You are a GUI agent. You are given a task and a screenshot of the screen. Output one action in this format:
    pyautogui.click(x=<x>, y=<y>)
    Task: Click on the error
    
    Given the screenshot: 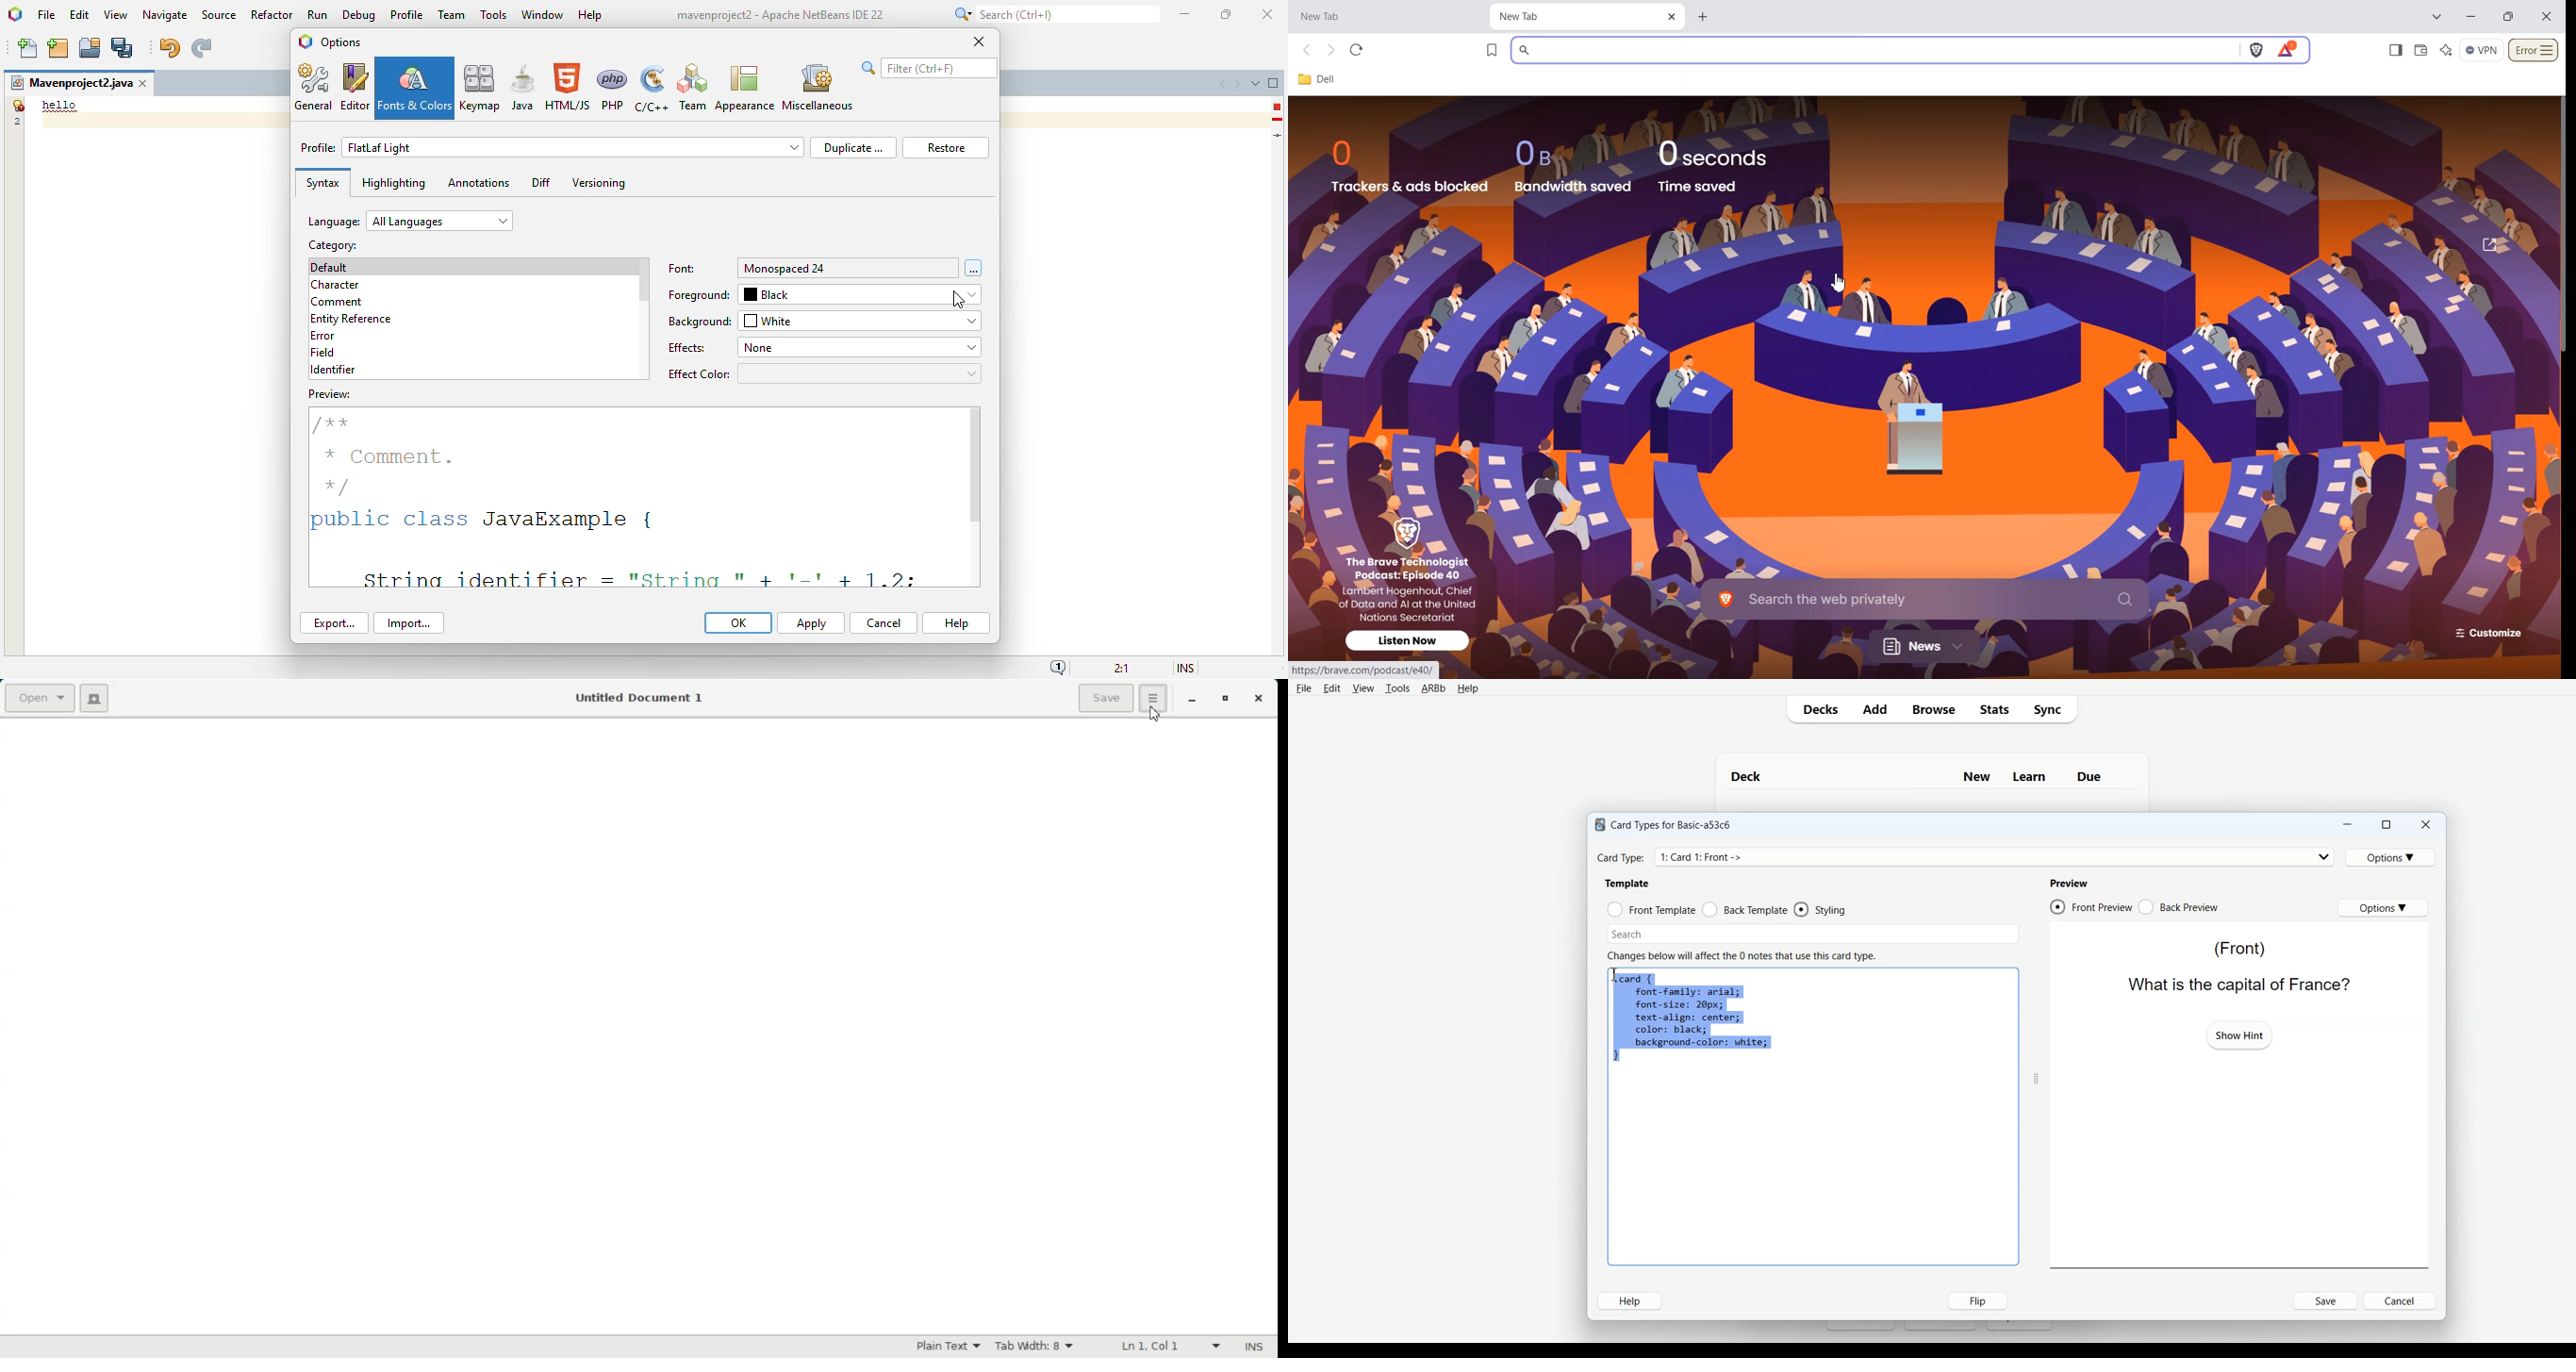 What is the action you would take?
    pyautogui.click(x=322, y=336)
    